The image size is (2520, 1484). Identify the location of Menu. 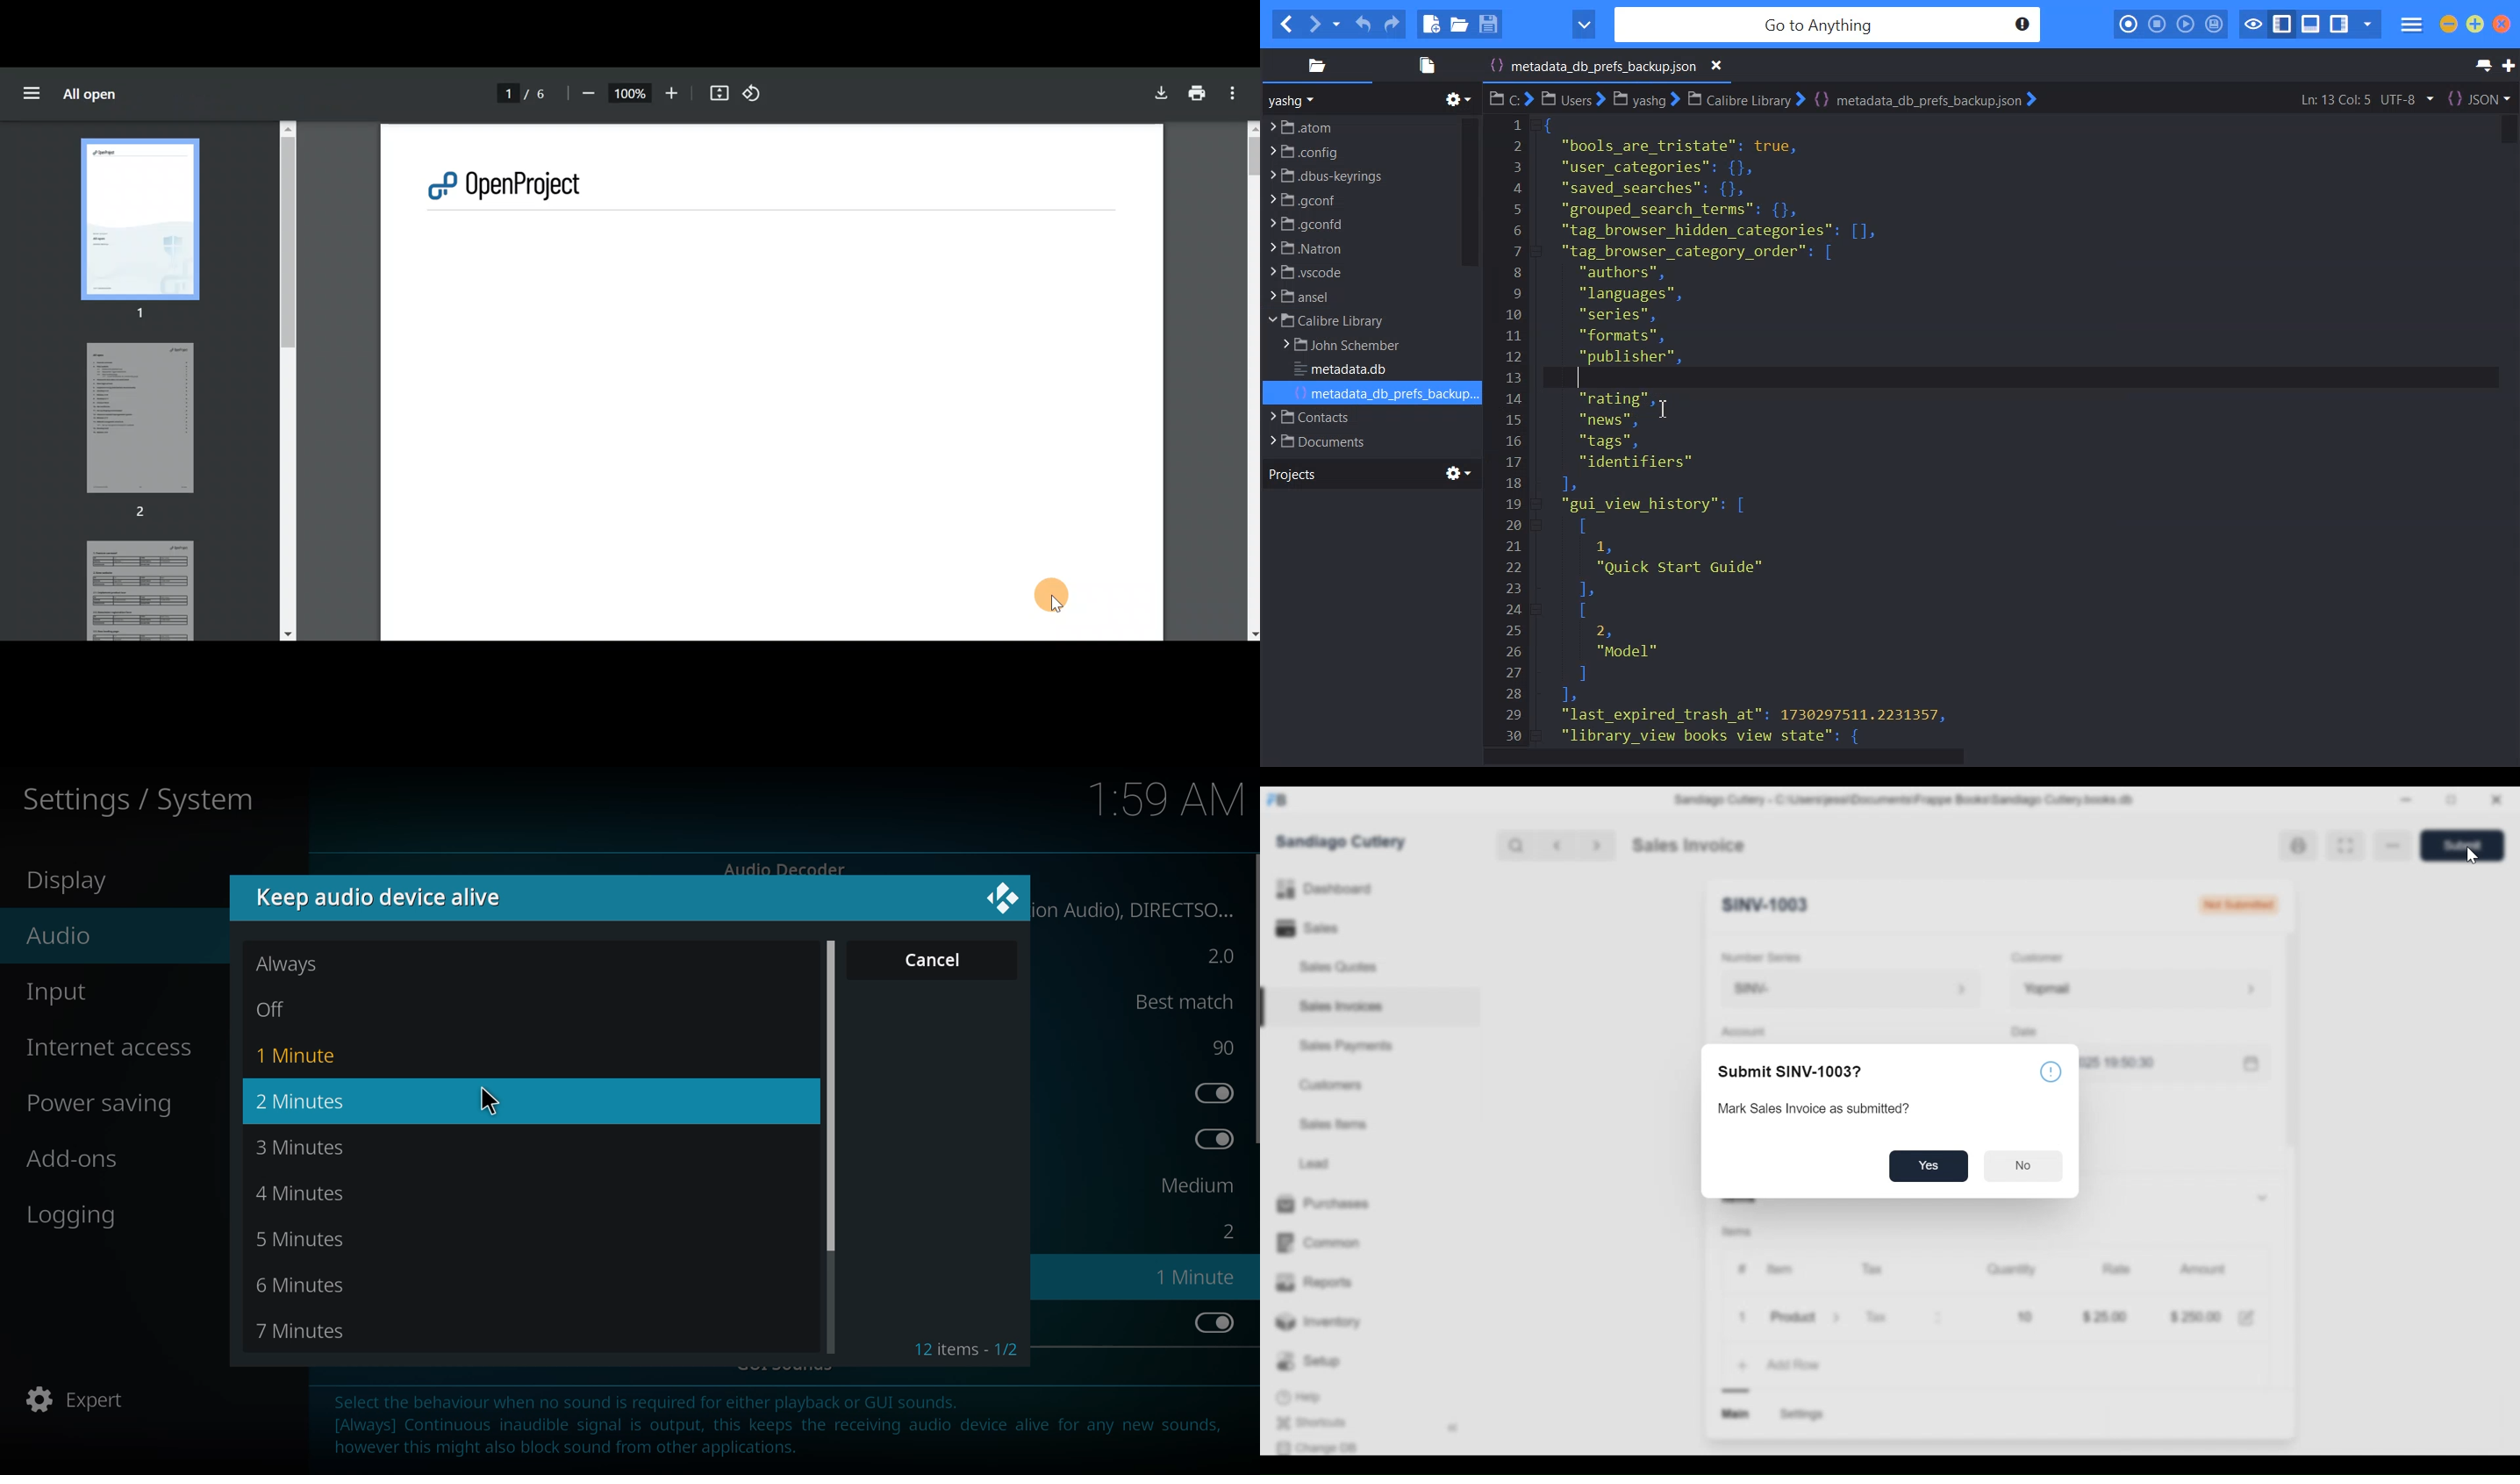
(2412, 25).